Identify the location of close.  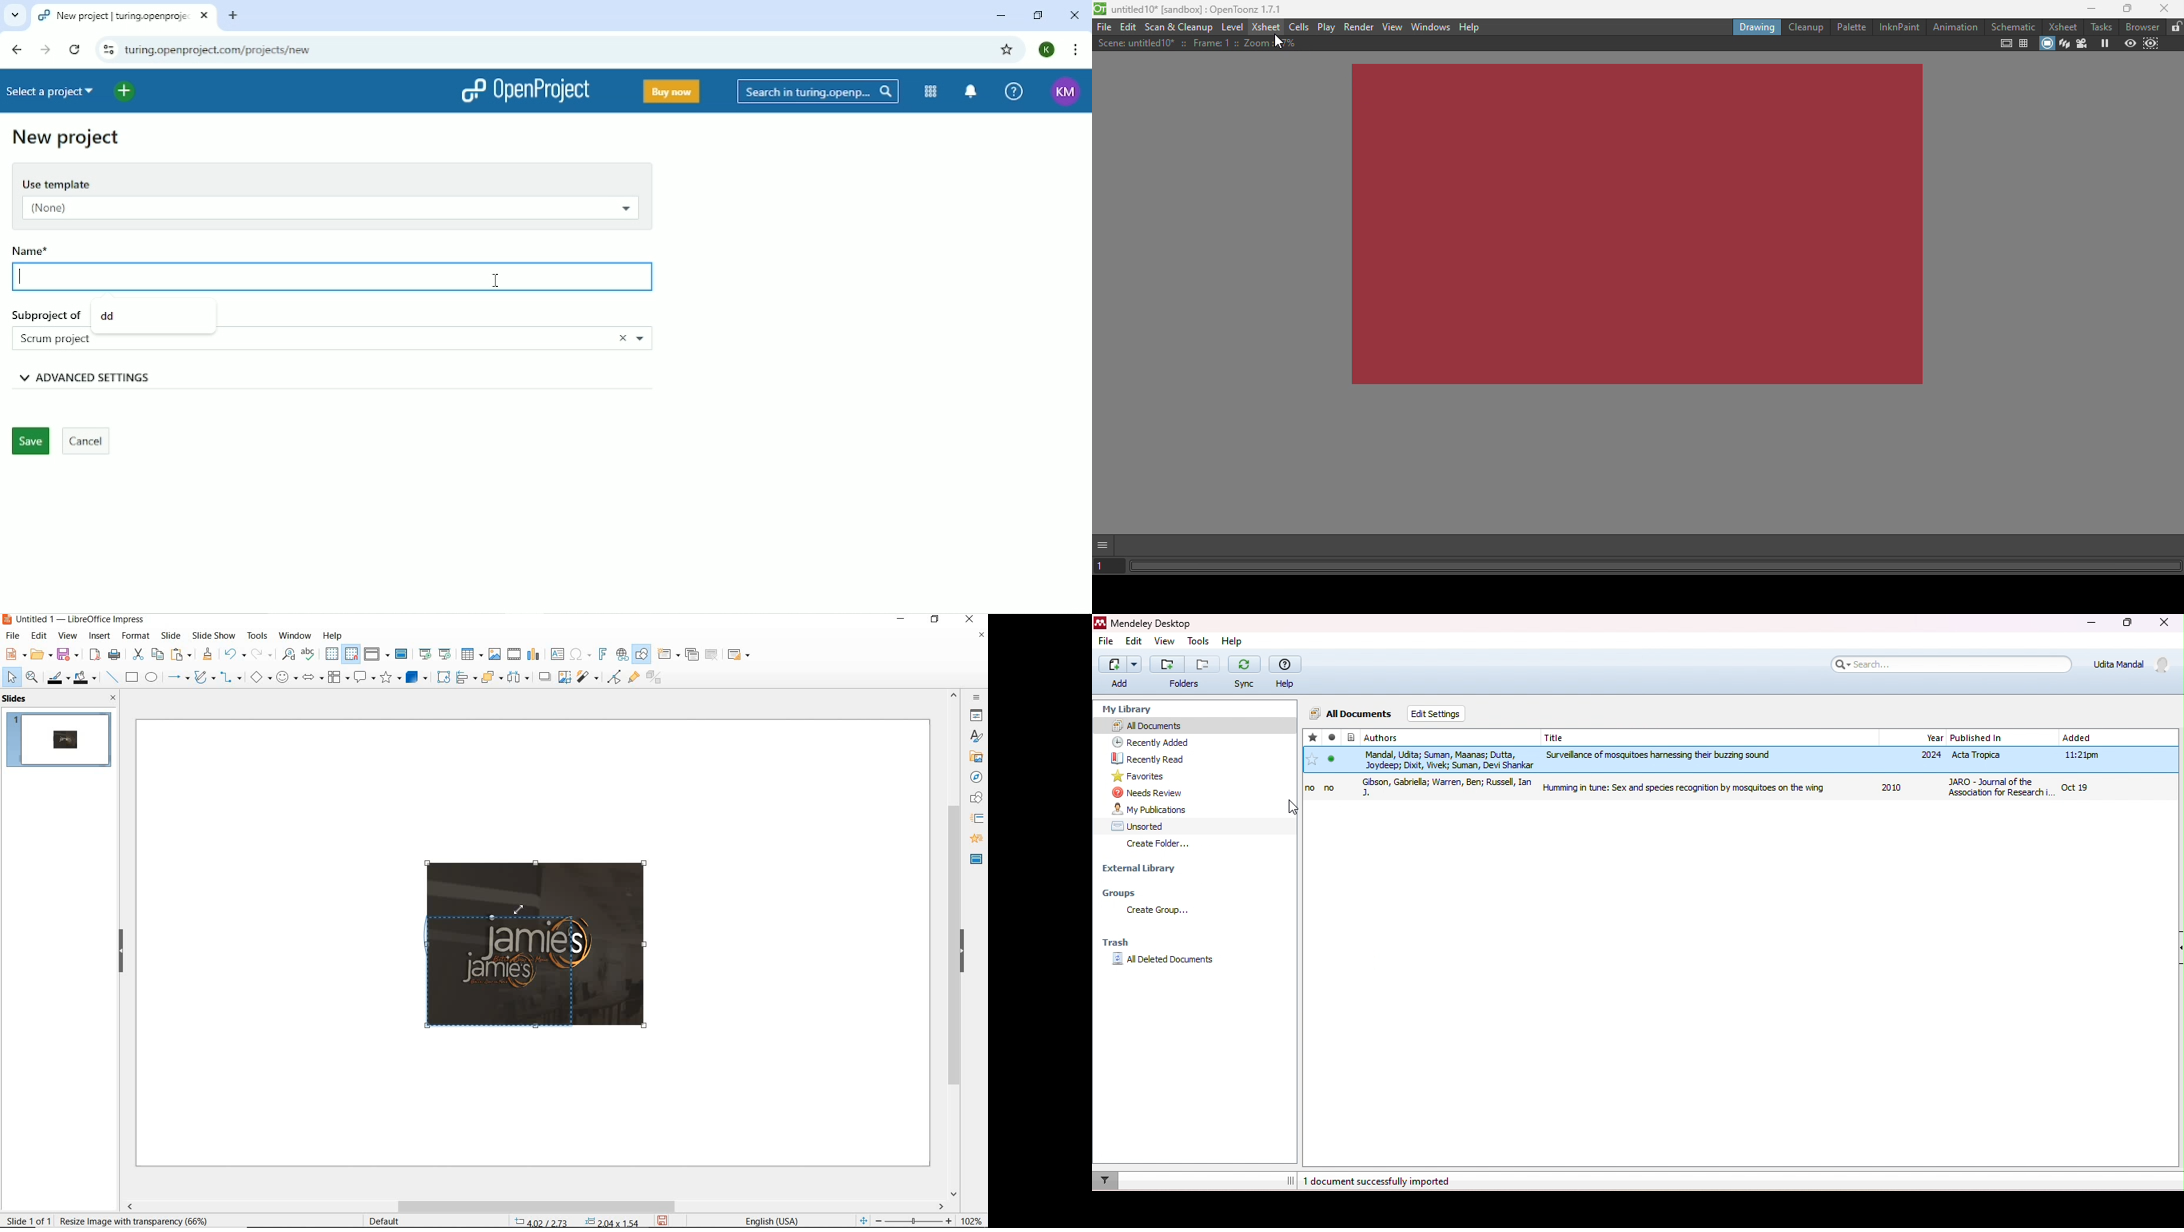
(969, 620).